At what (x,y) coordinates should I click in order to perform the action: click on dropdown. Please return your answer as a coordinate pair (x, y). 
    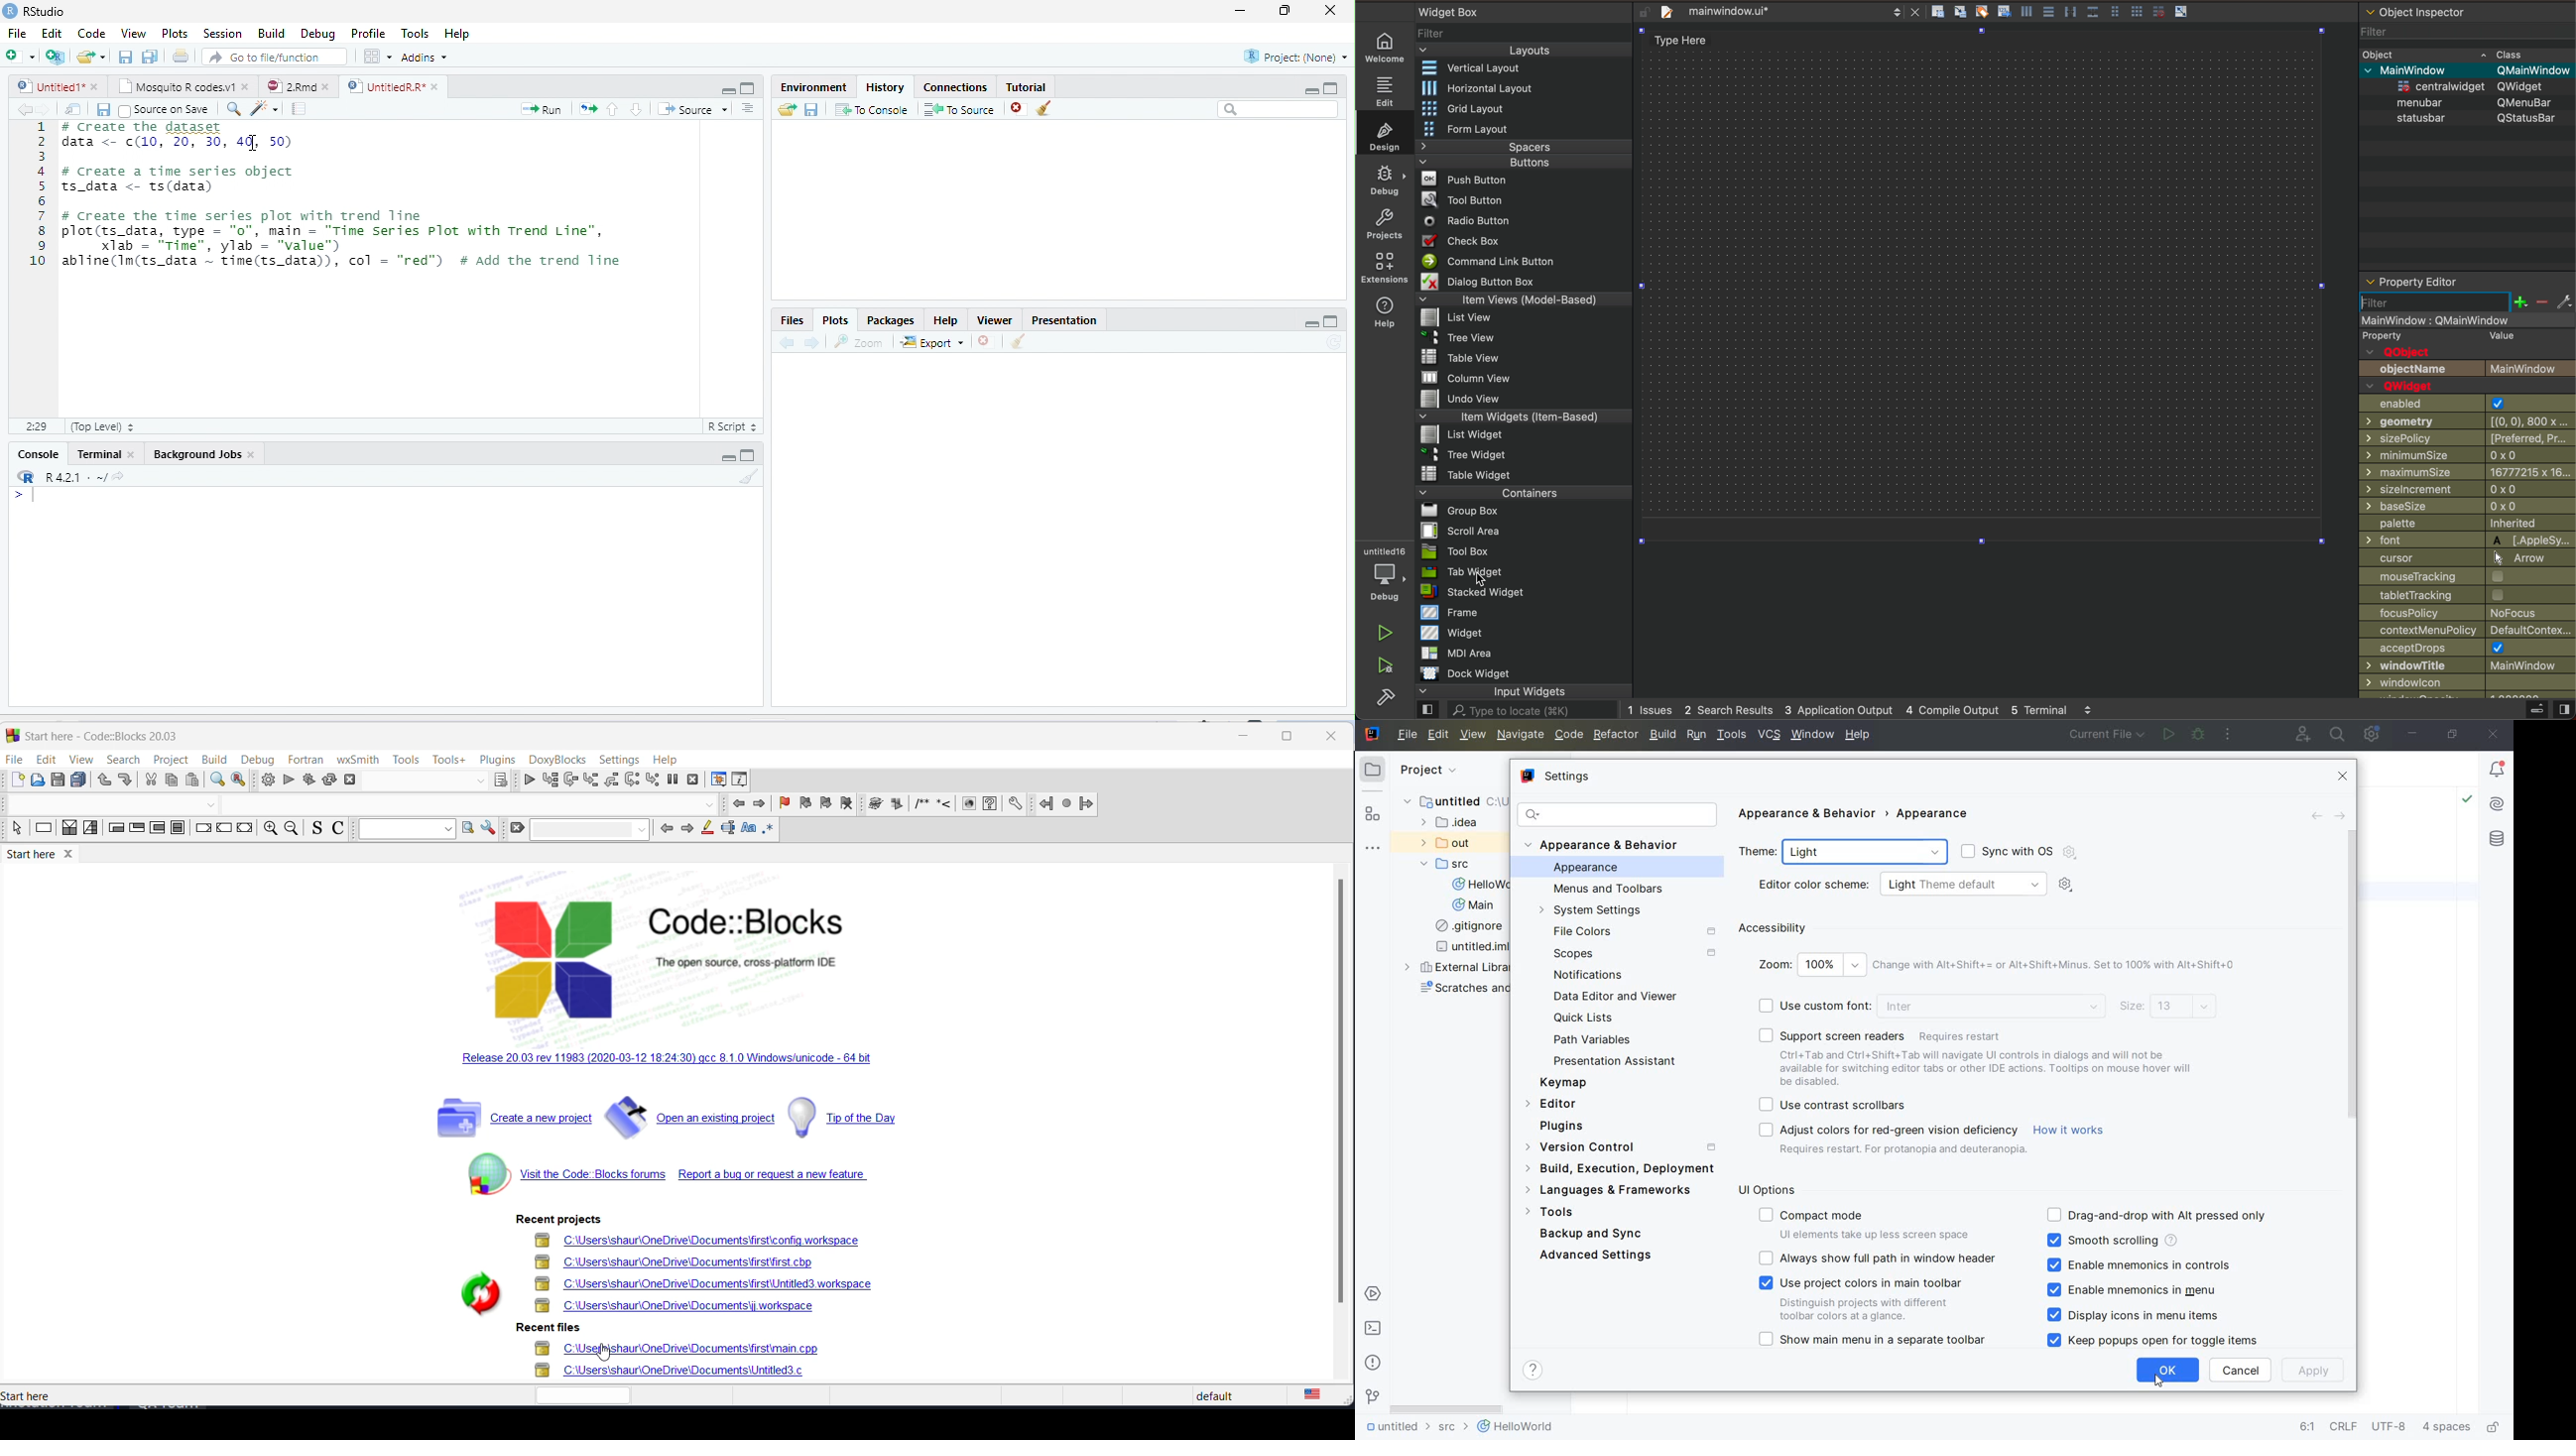
    Looking at the image, I should click on (710, 805).